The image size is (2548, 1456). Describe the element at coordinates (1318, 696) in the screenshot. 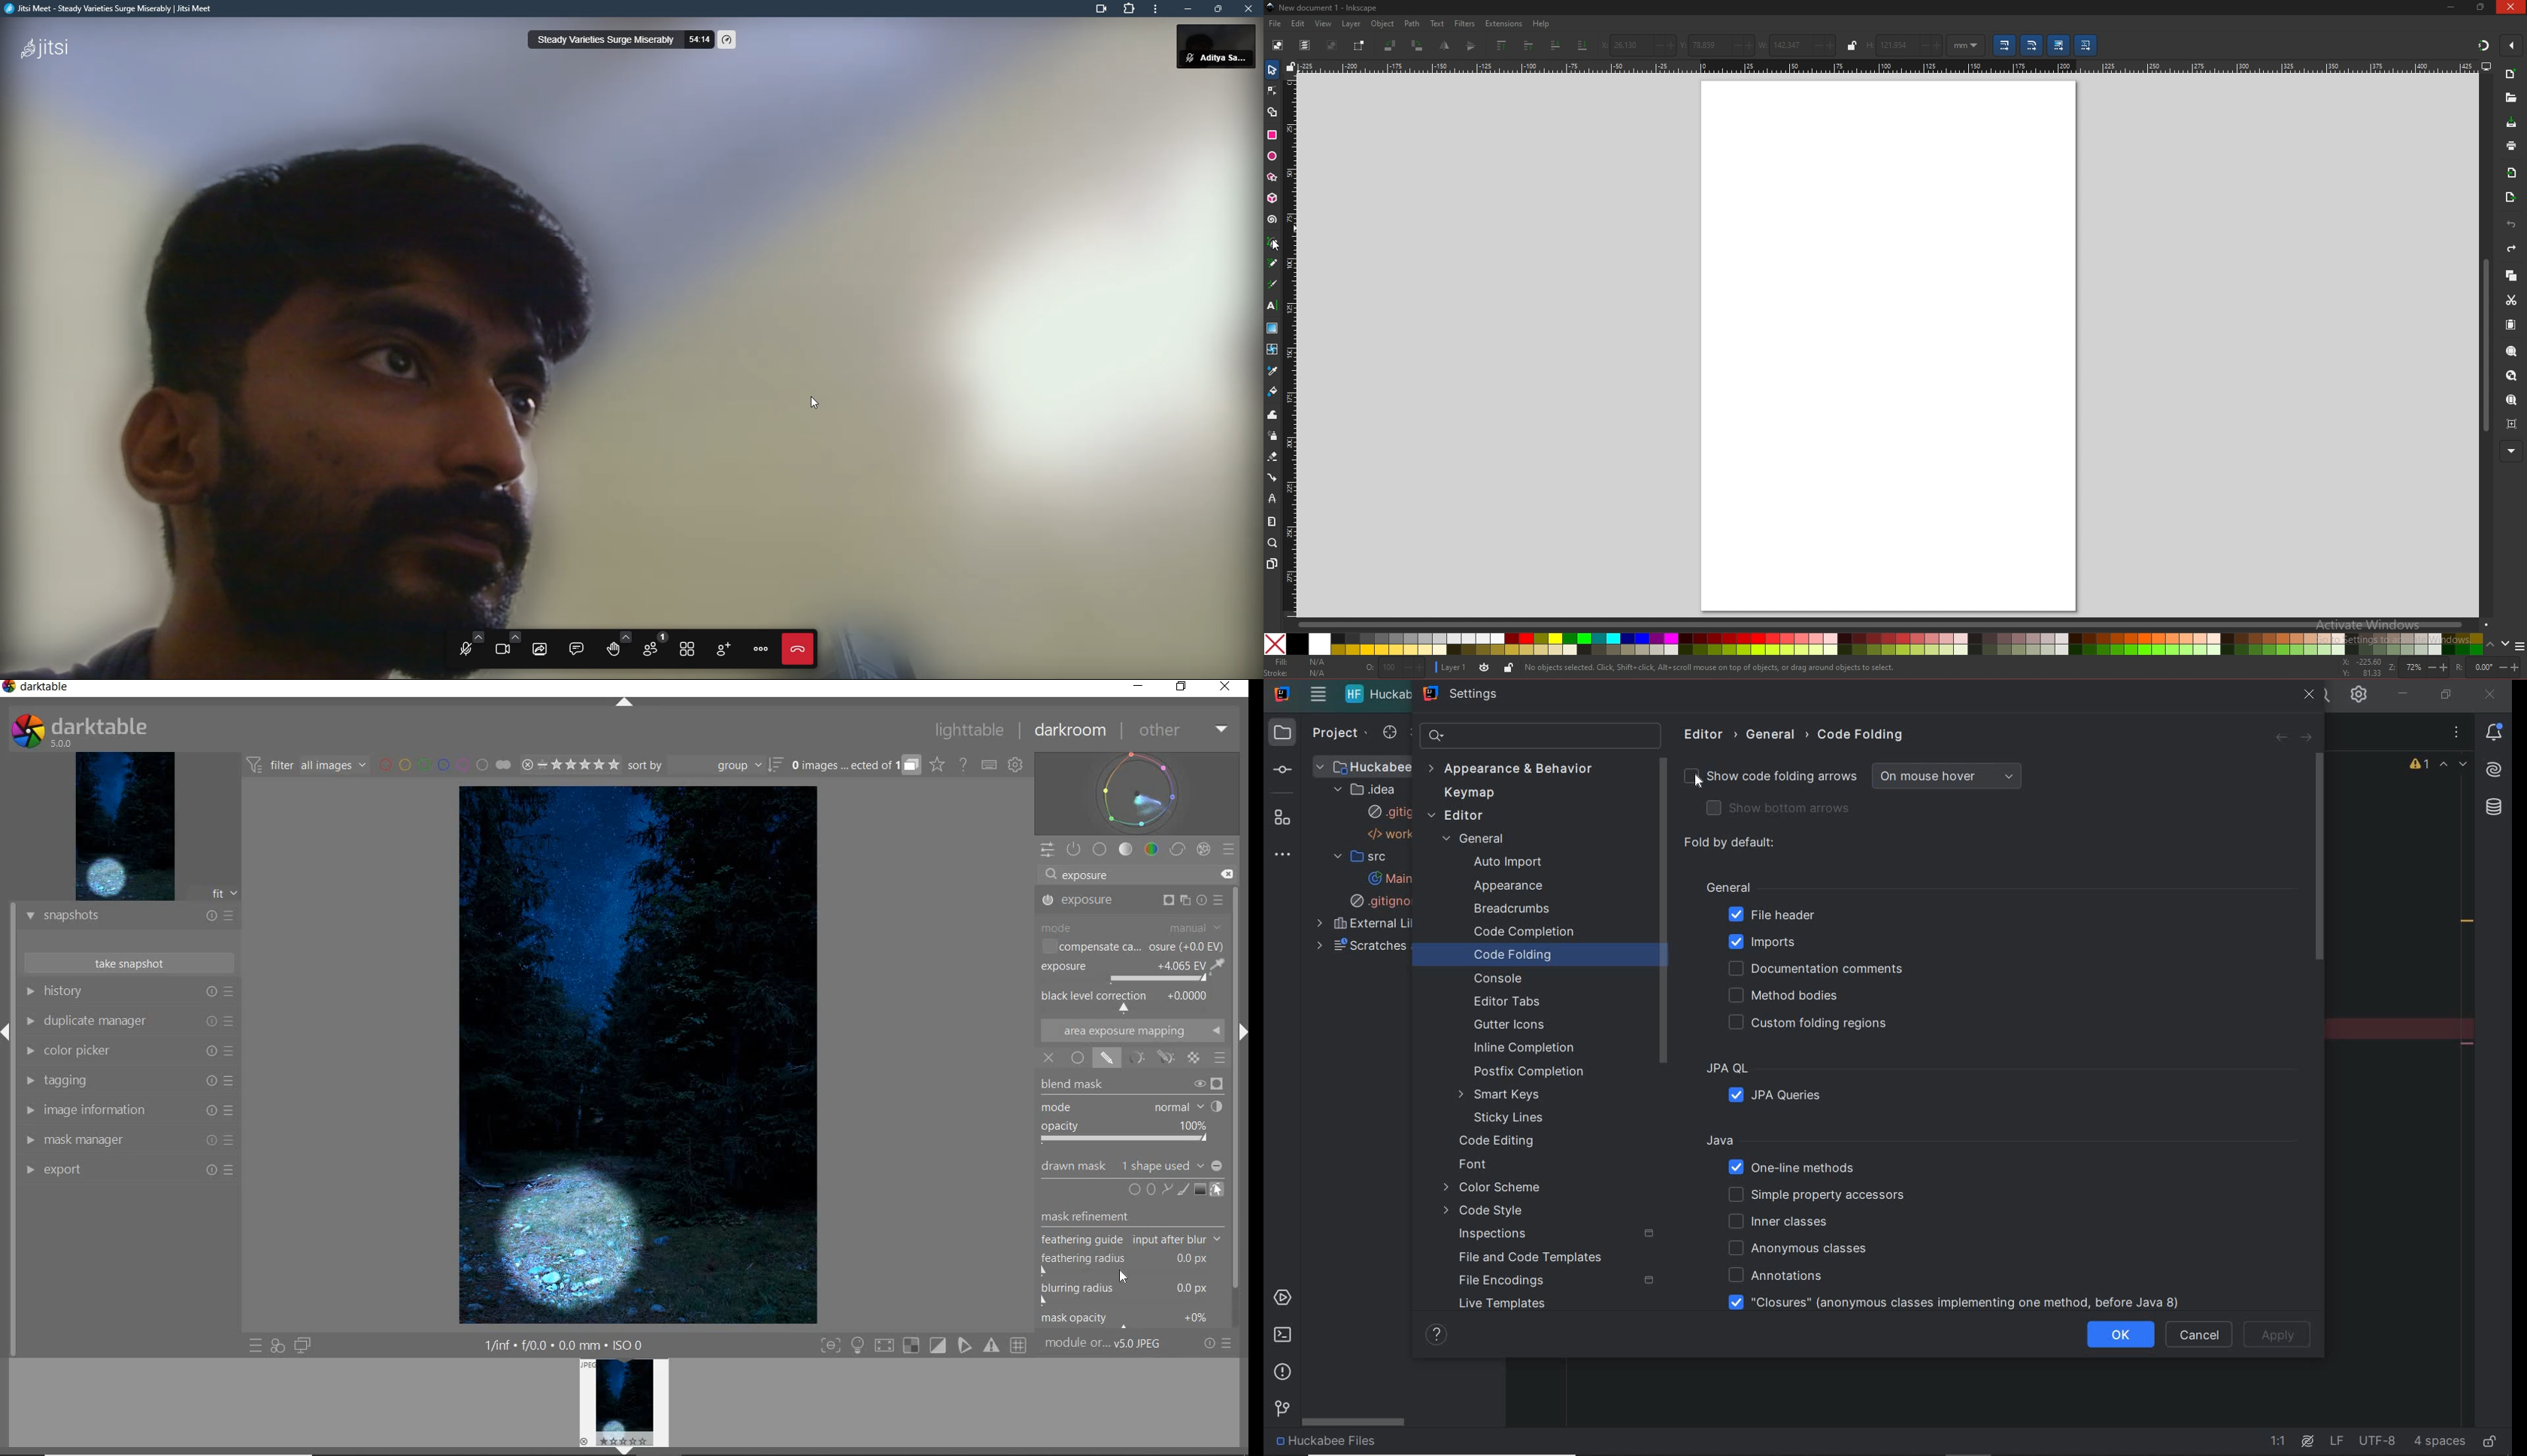

I see `main menu` at that location.